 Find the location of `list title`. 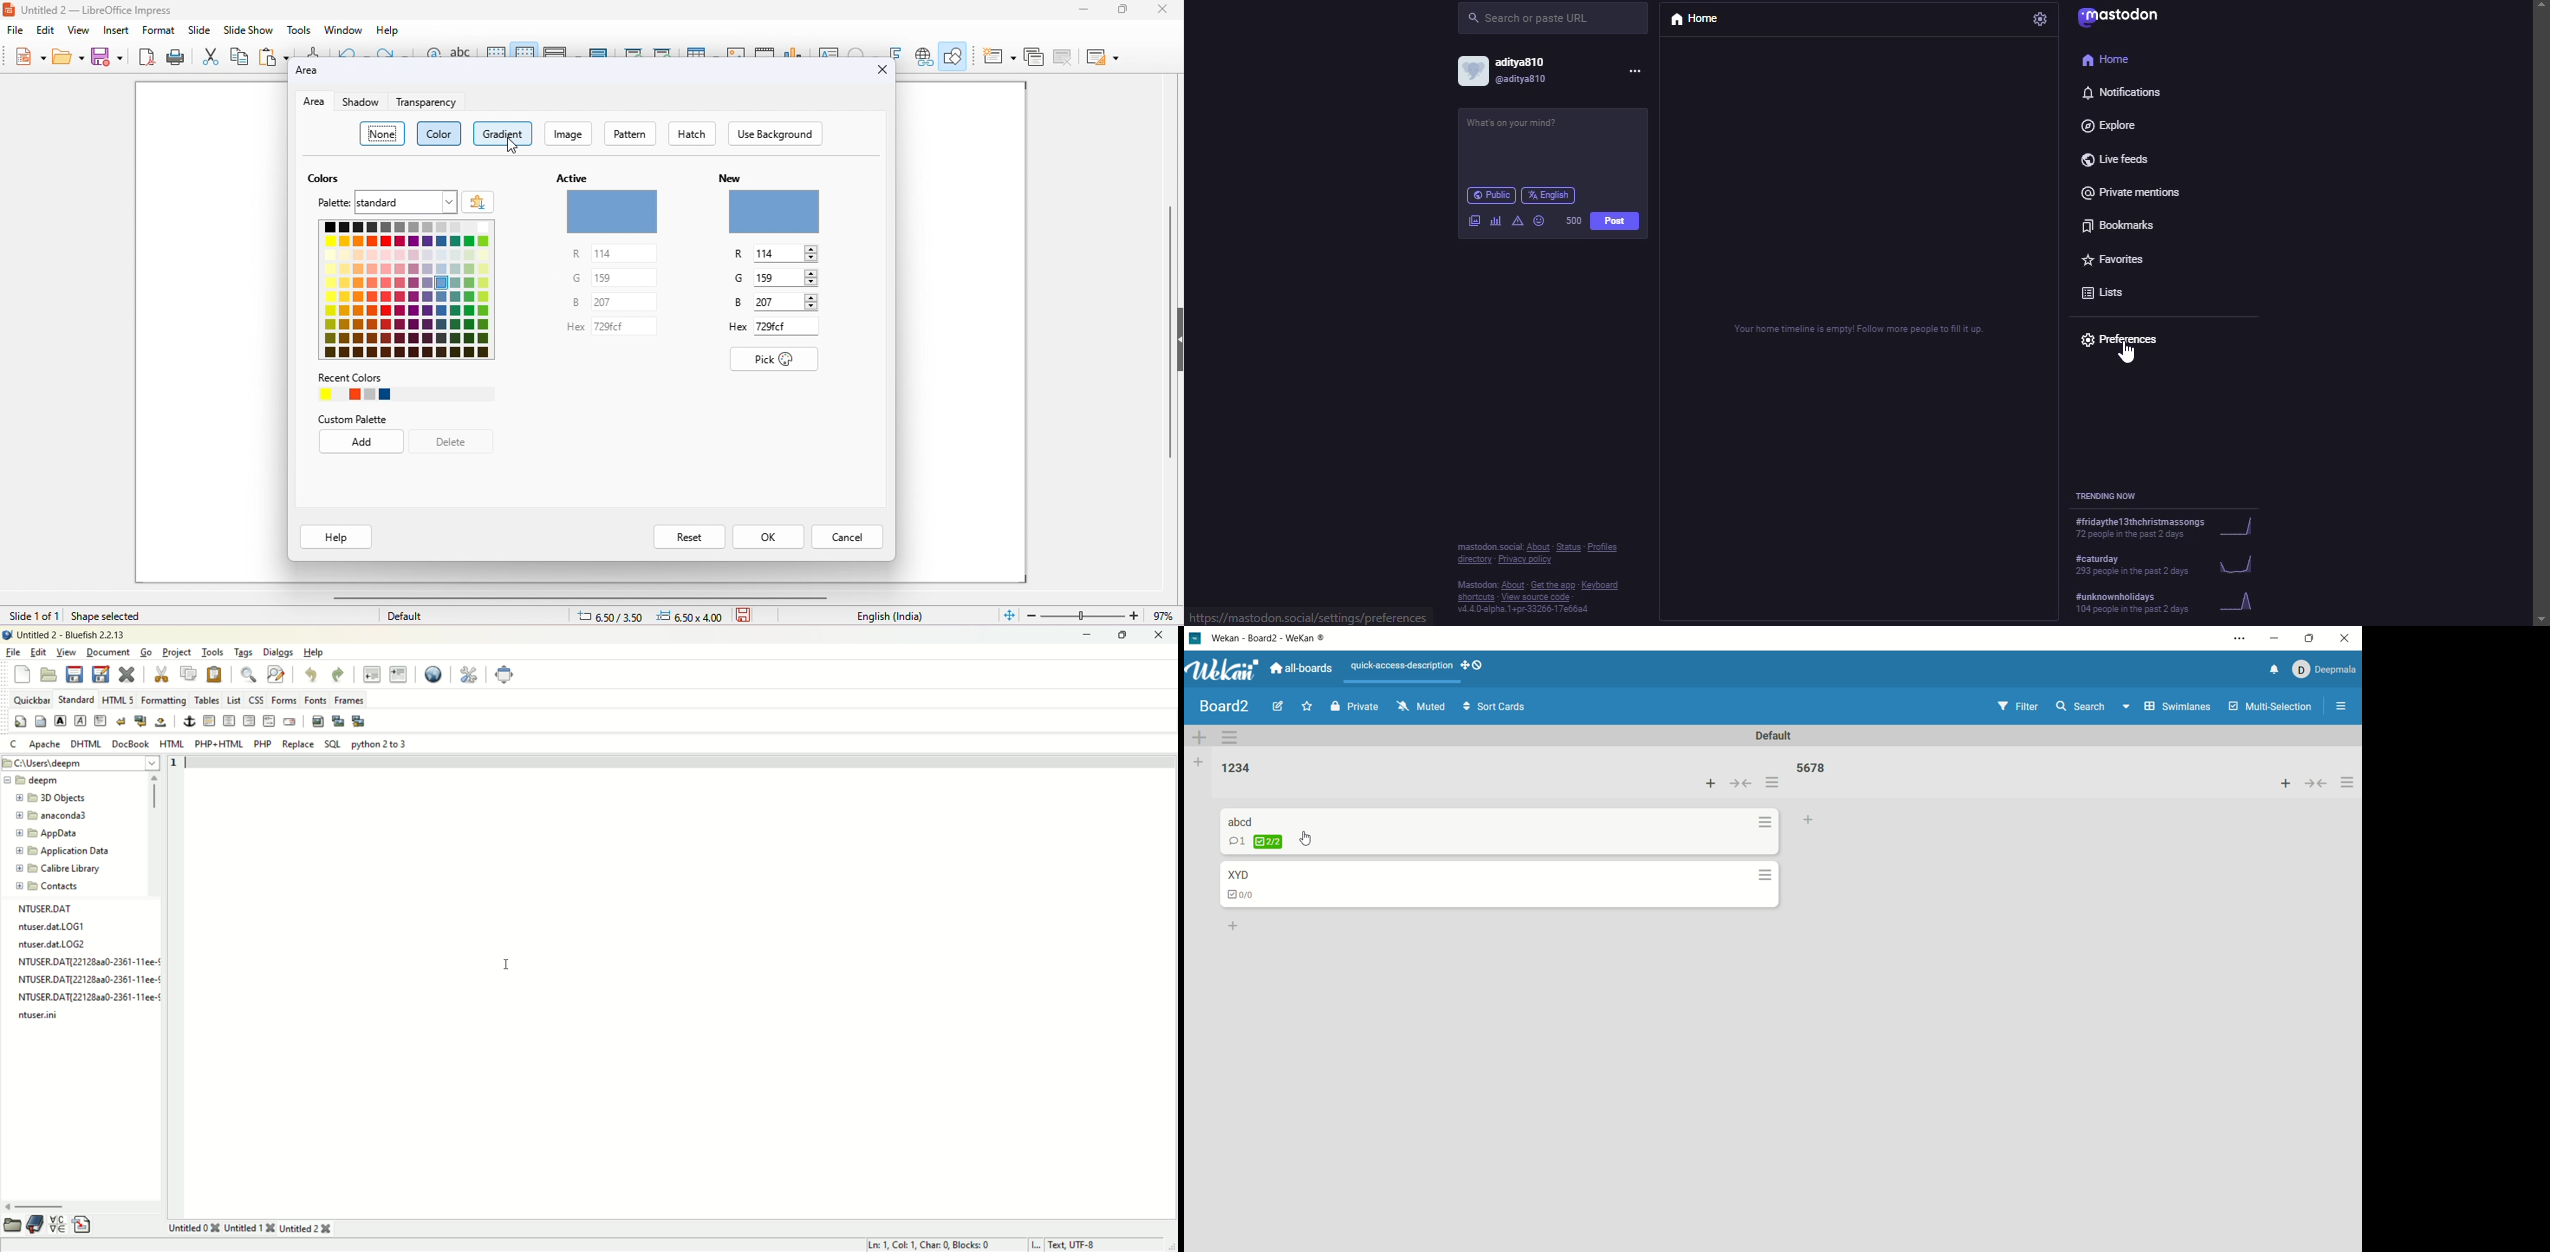

list title is located at coordinates (1811, 768).